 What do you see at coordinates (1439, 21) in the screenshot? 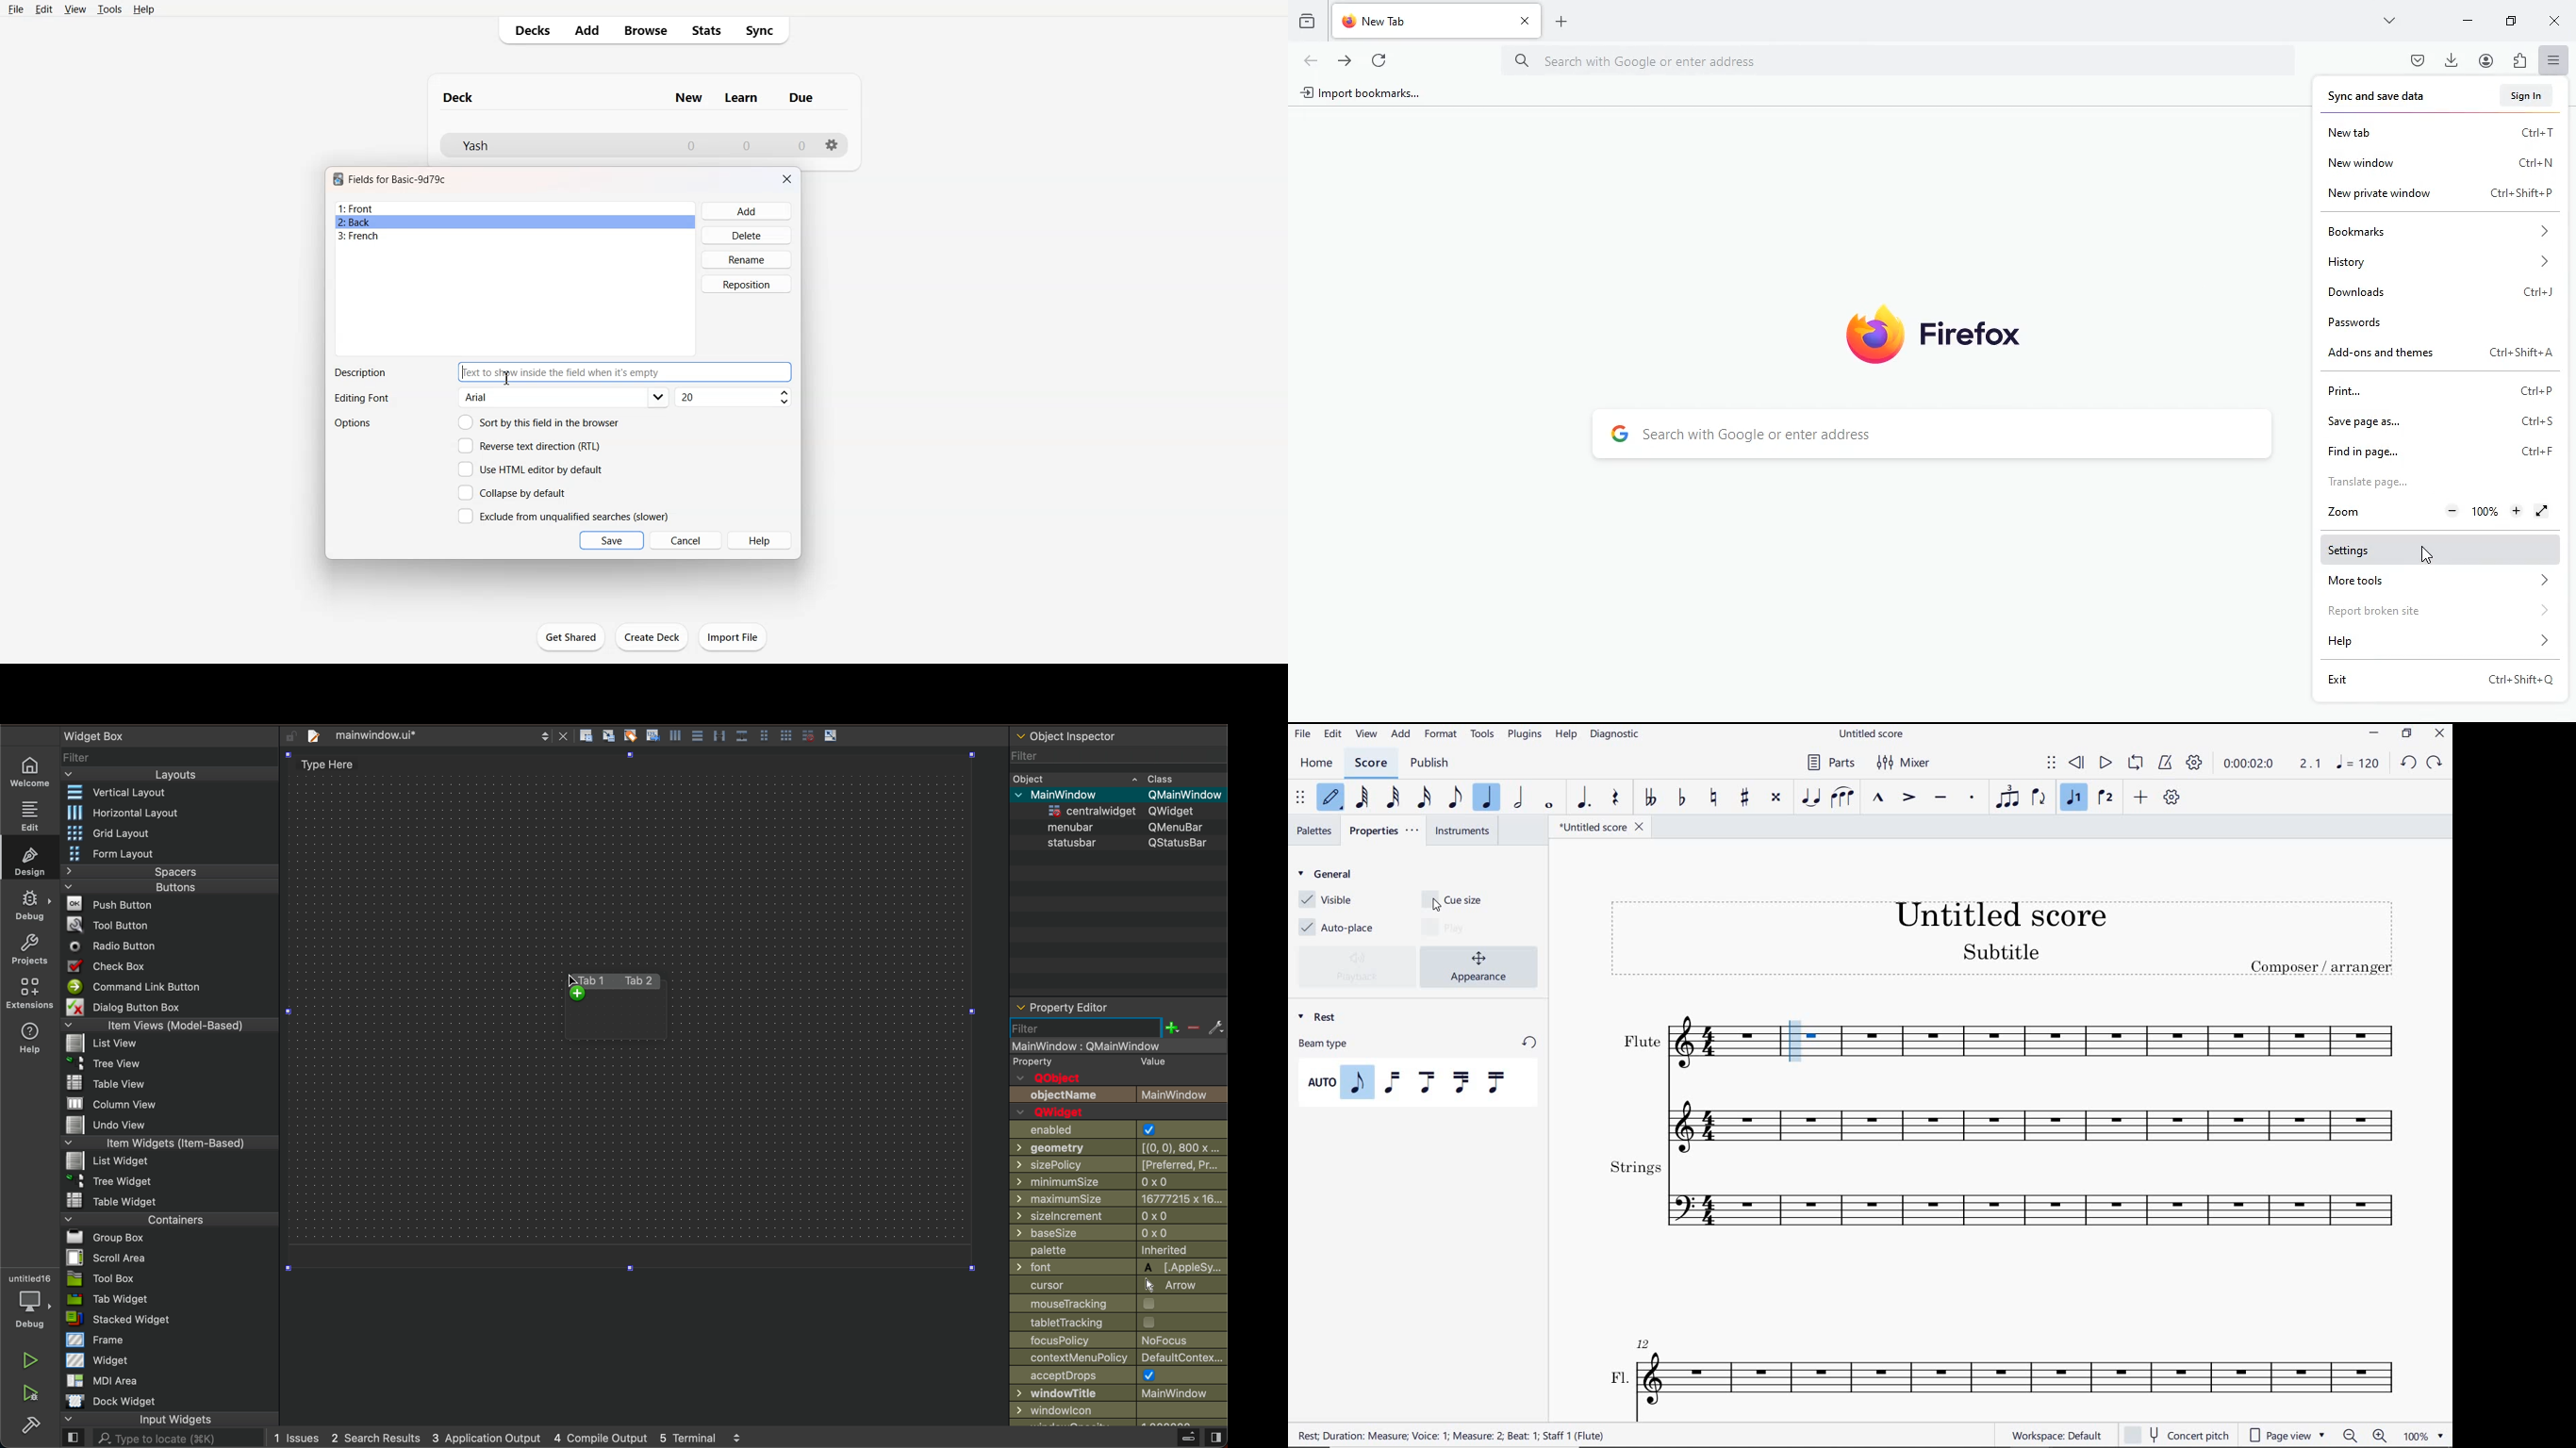
I see `tab` at bounding box center [1439, 21].